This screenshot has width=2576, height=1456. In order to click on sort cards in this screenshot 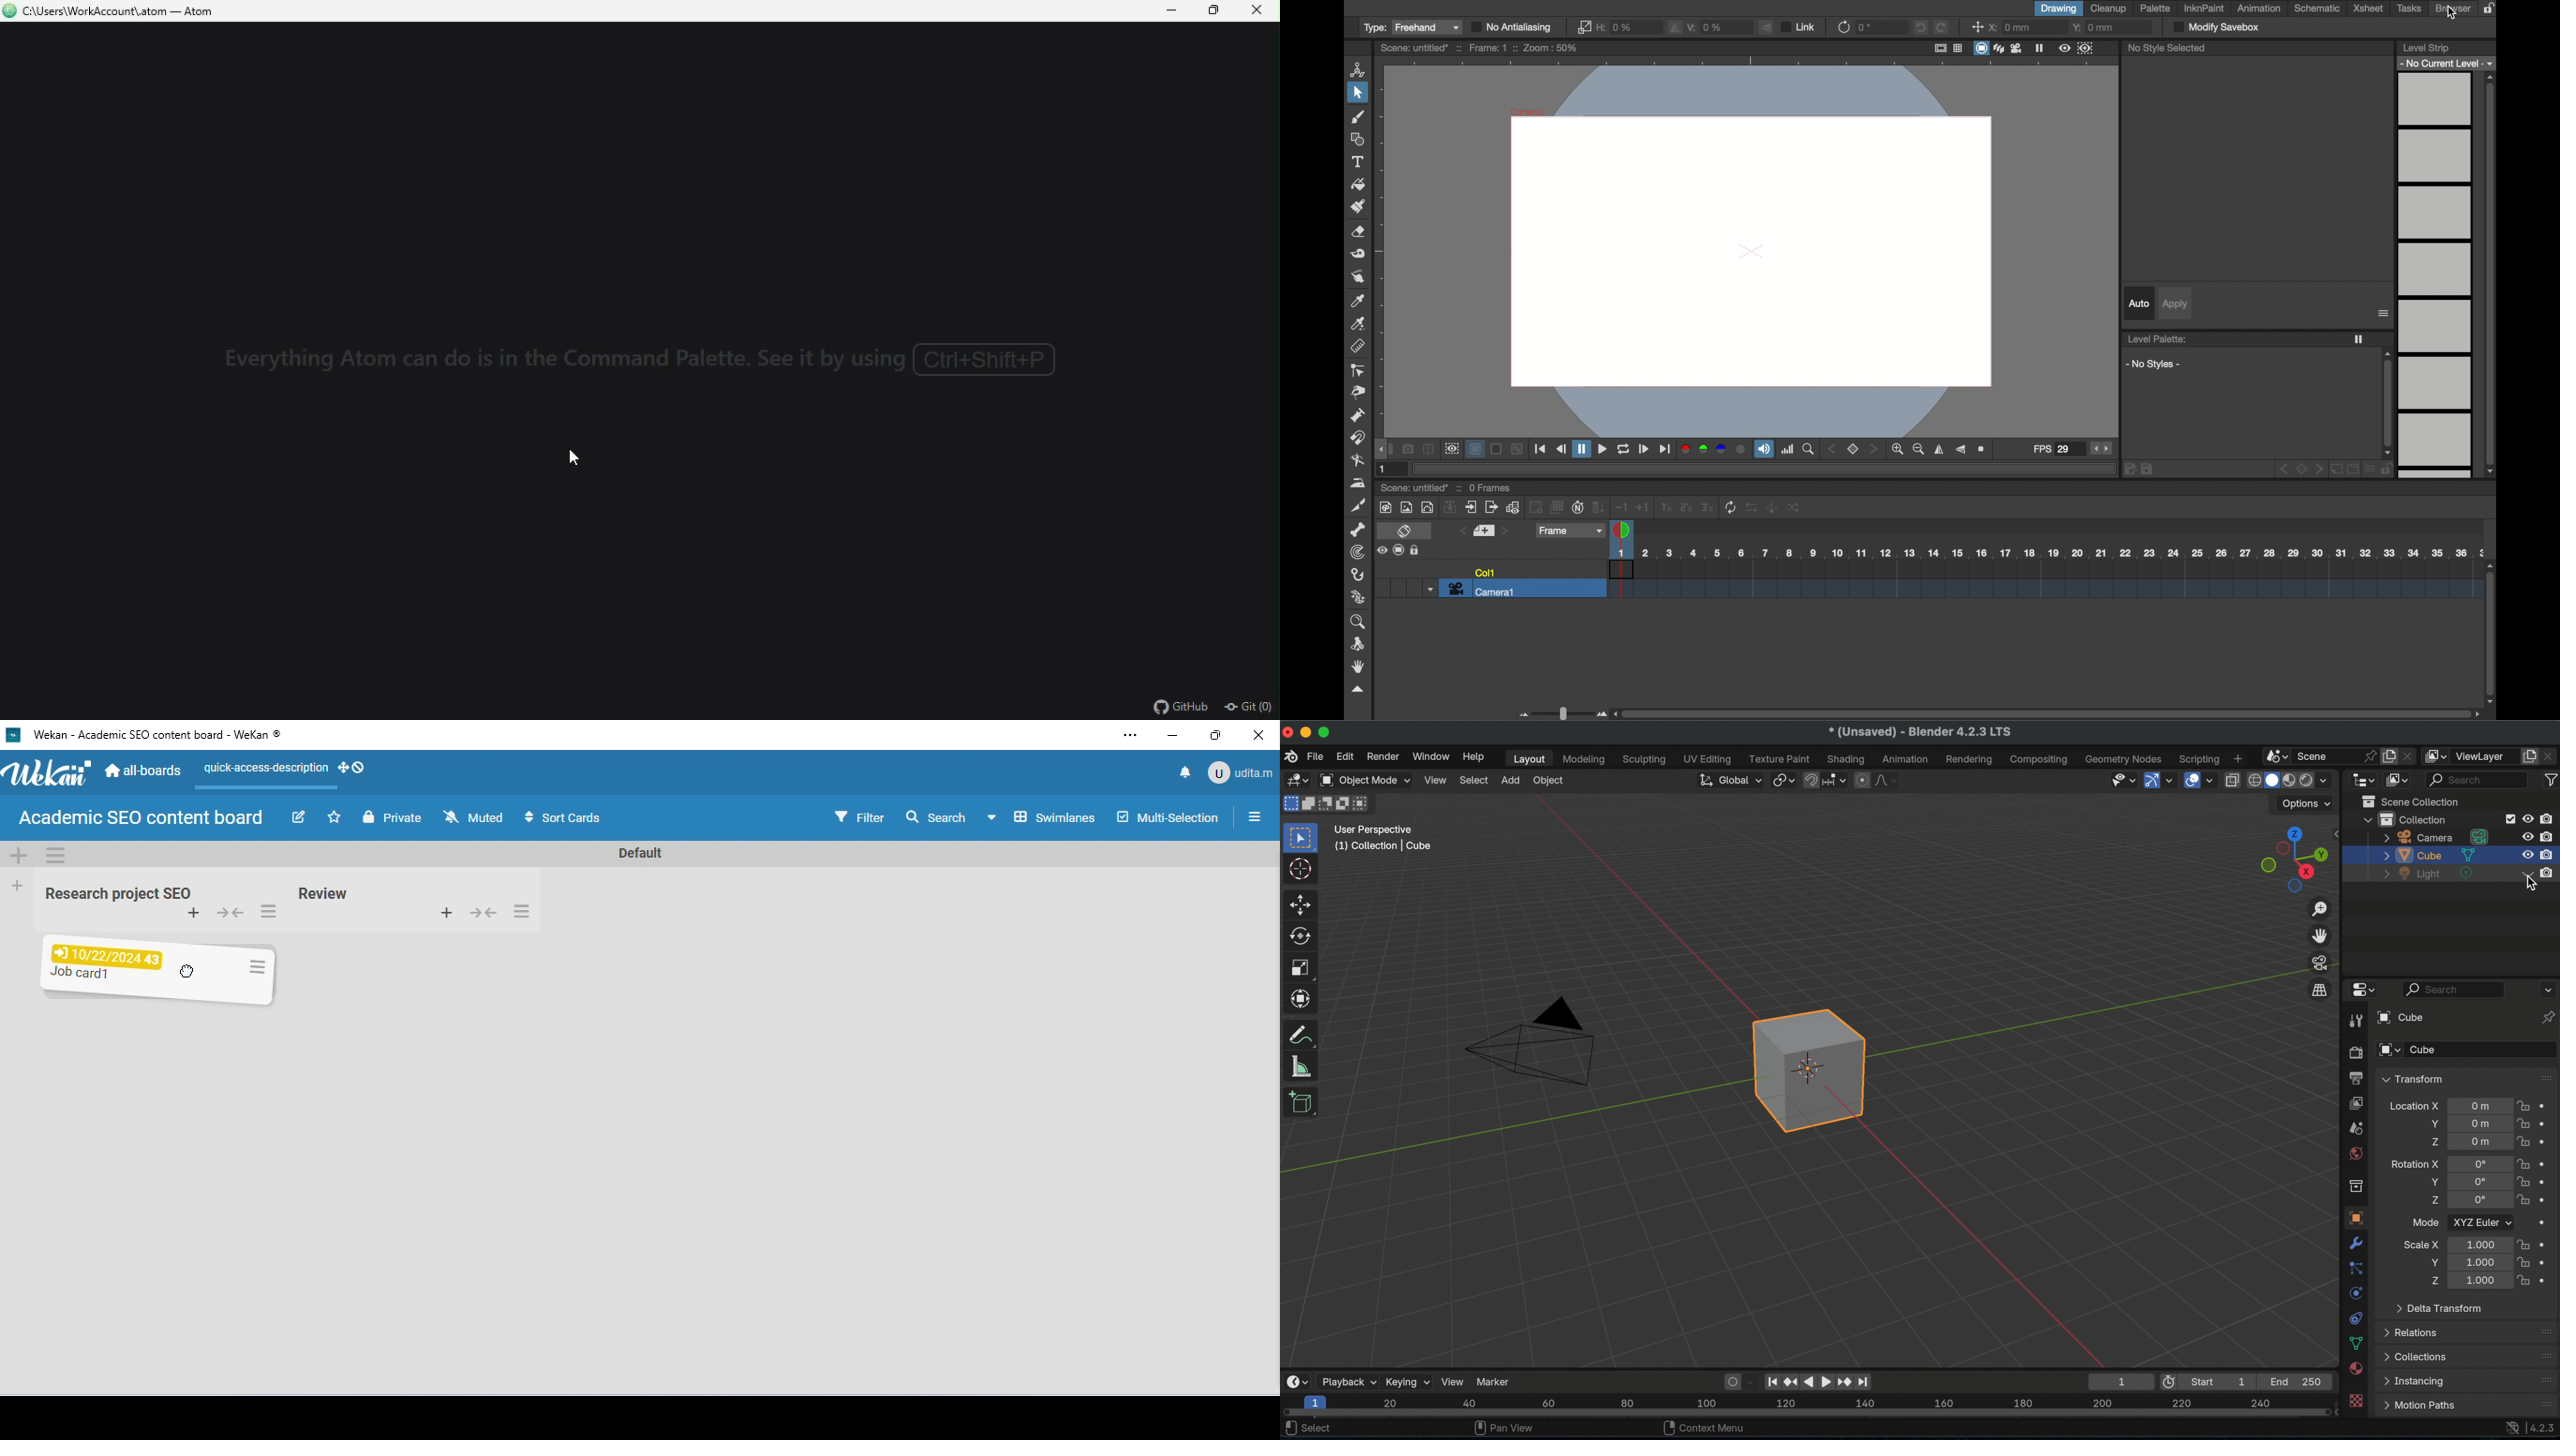, I will do `click(560, 818)`.